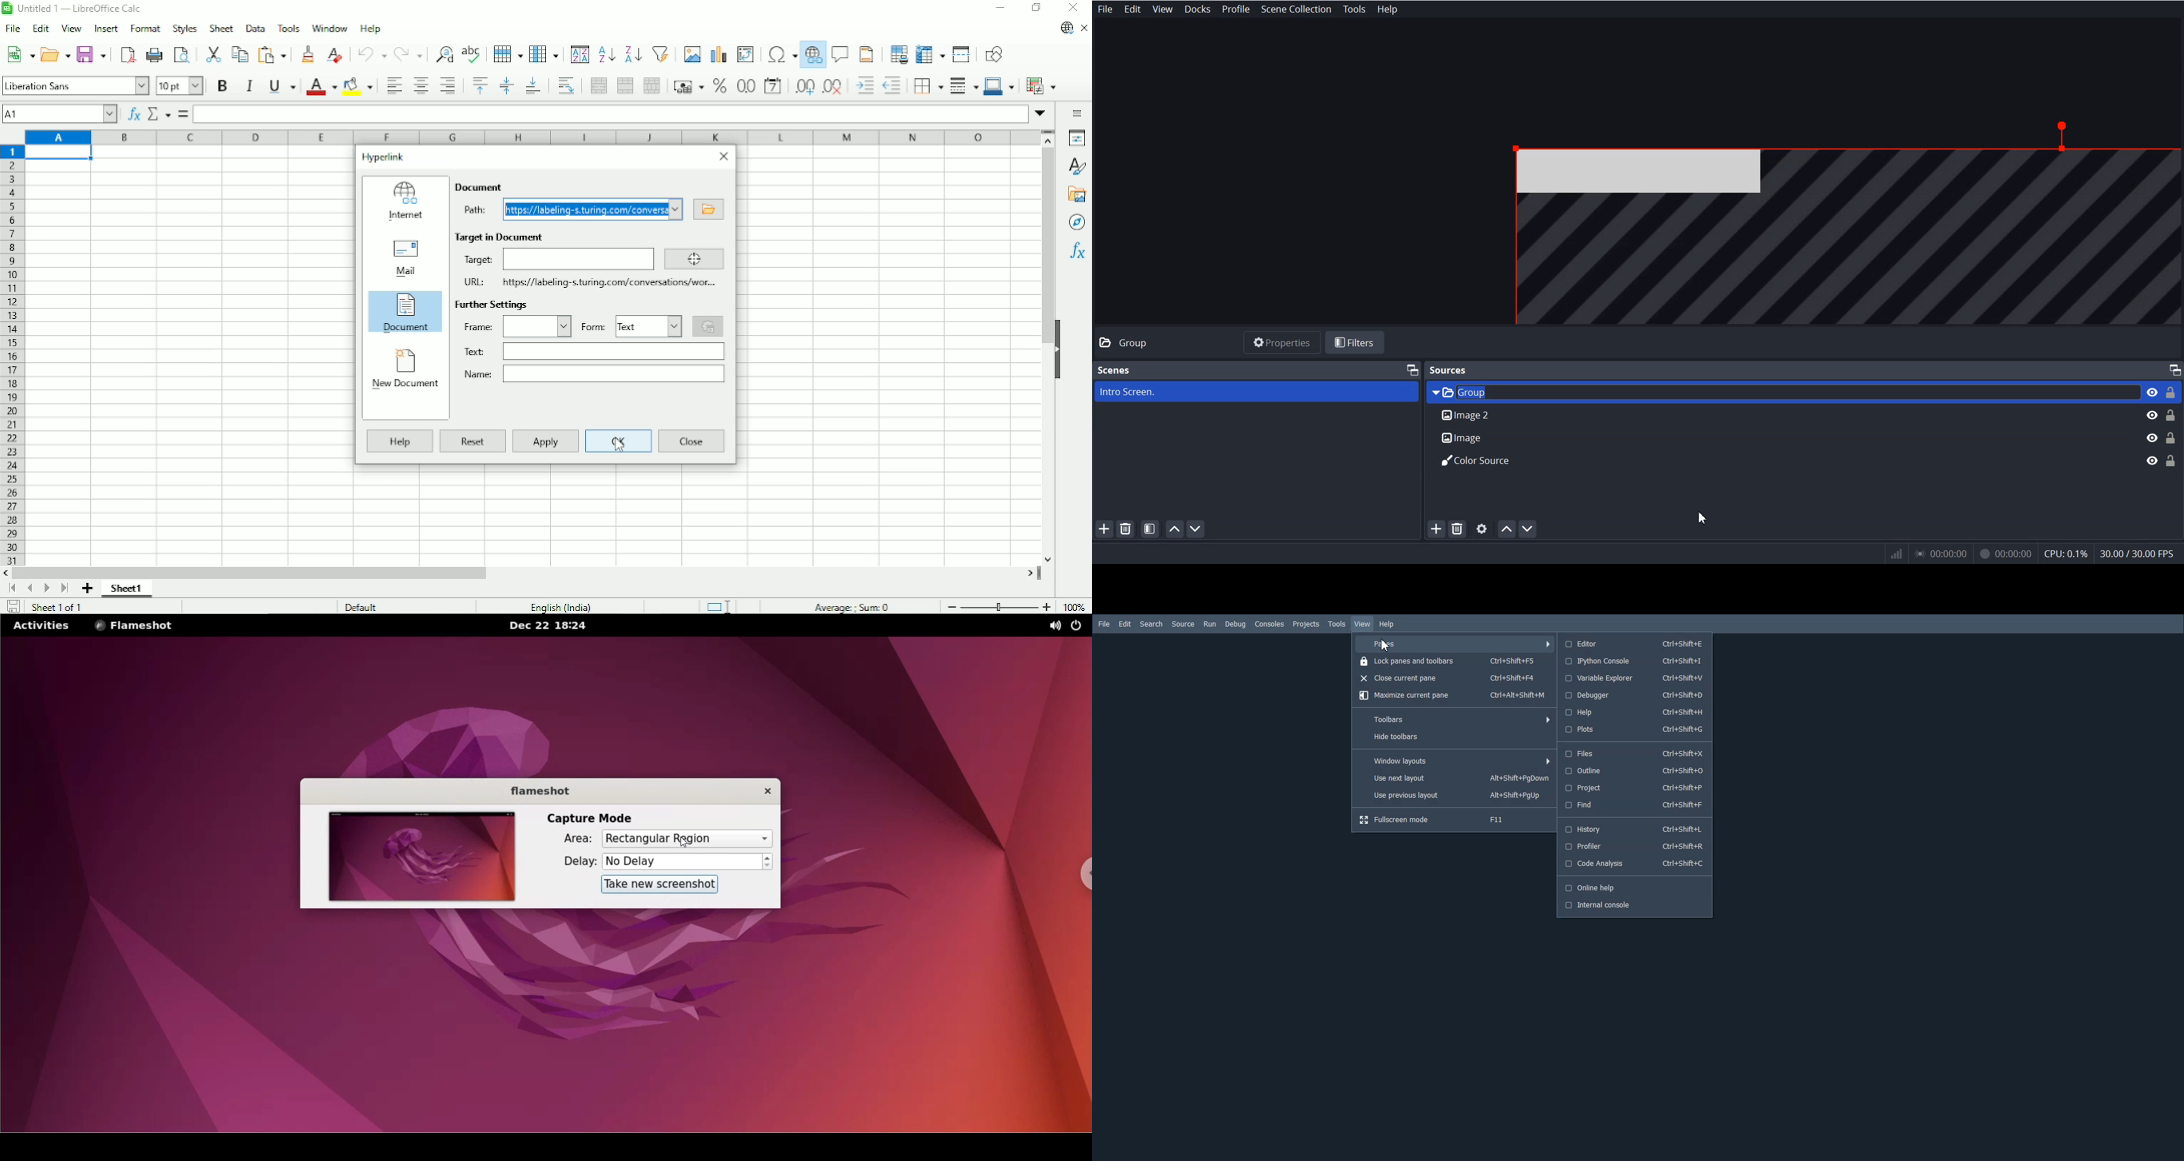 The image size is (2184, 1176). Describe the element at coordinates (222, 86) in the screenshot. I see `Bold` at that location.